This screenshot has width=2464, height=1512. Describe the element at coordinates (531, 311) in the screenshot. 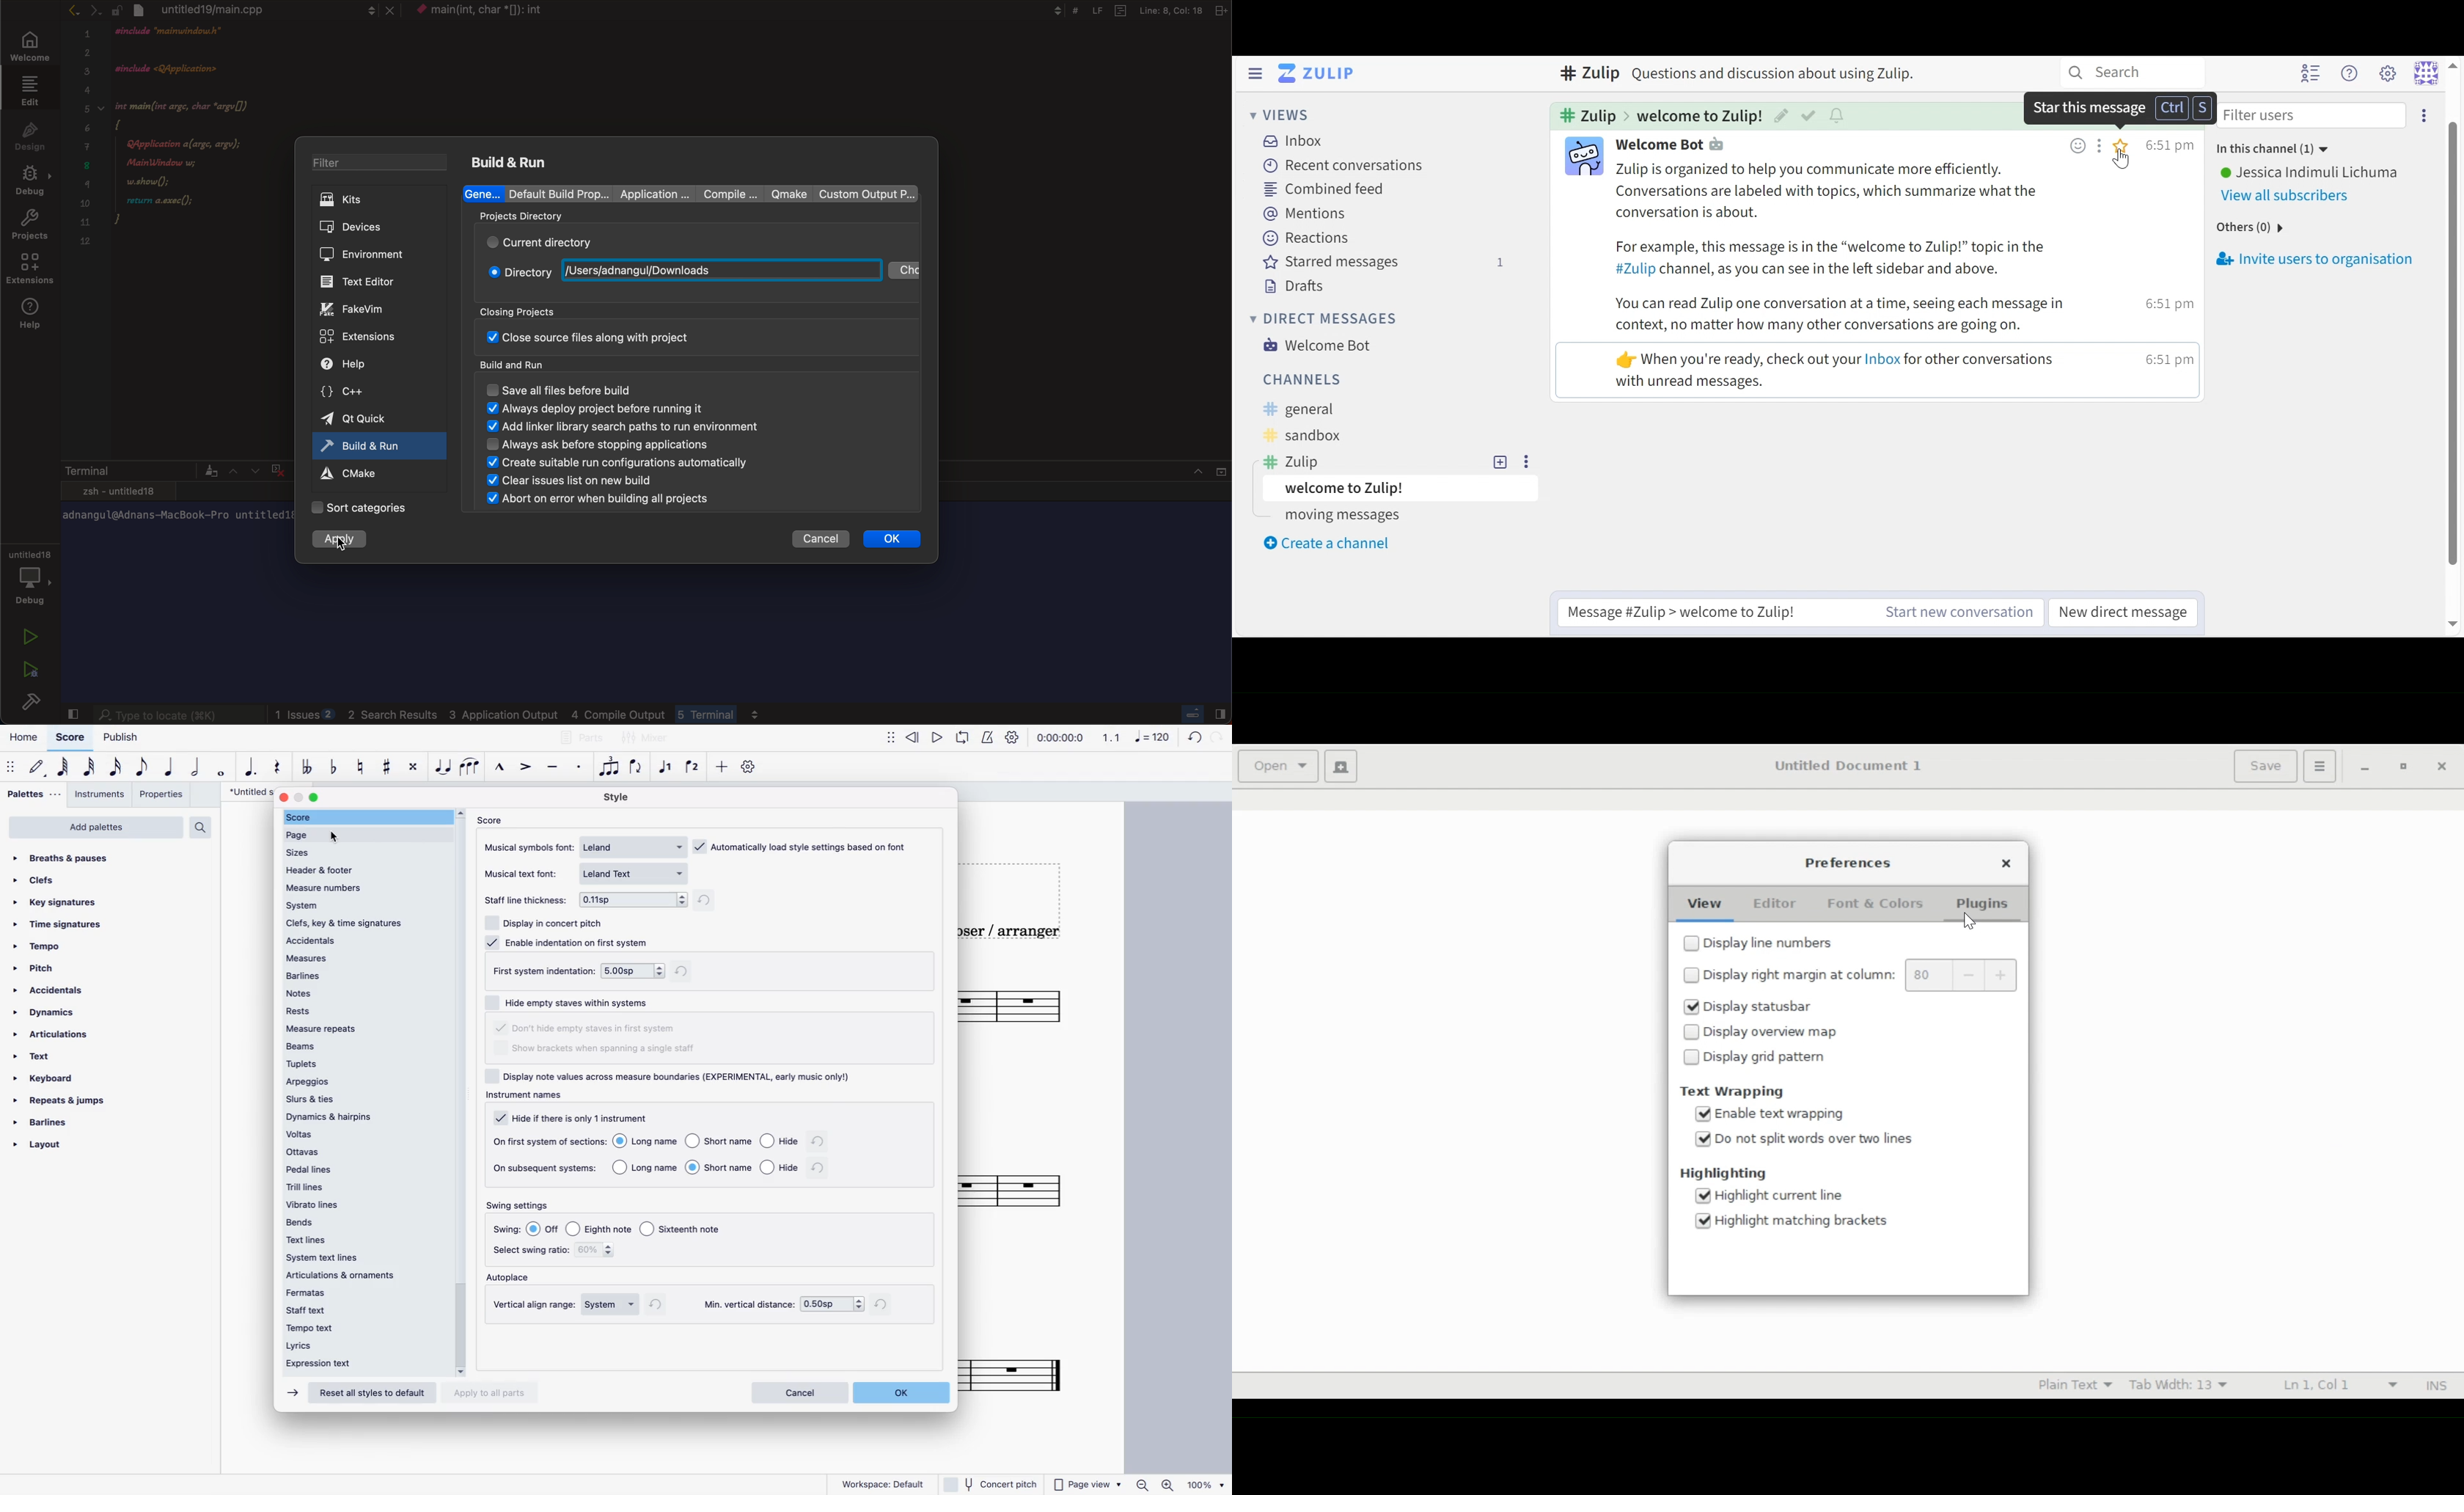

I see `closing projects` at that location.